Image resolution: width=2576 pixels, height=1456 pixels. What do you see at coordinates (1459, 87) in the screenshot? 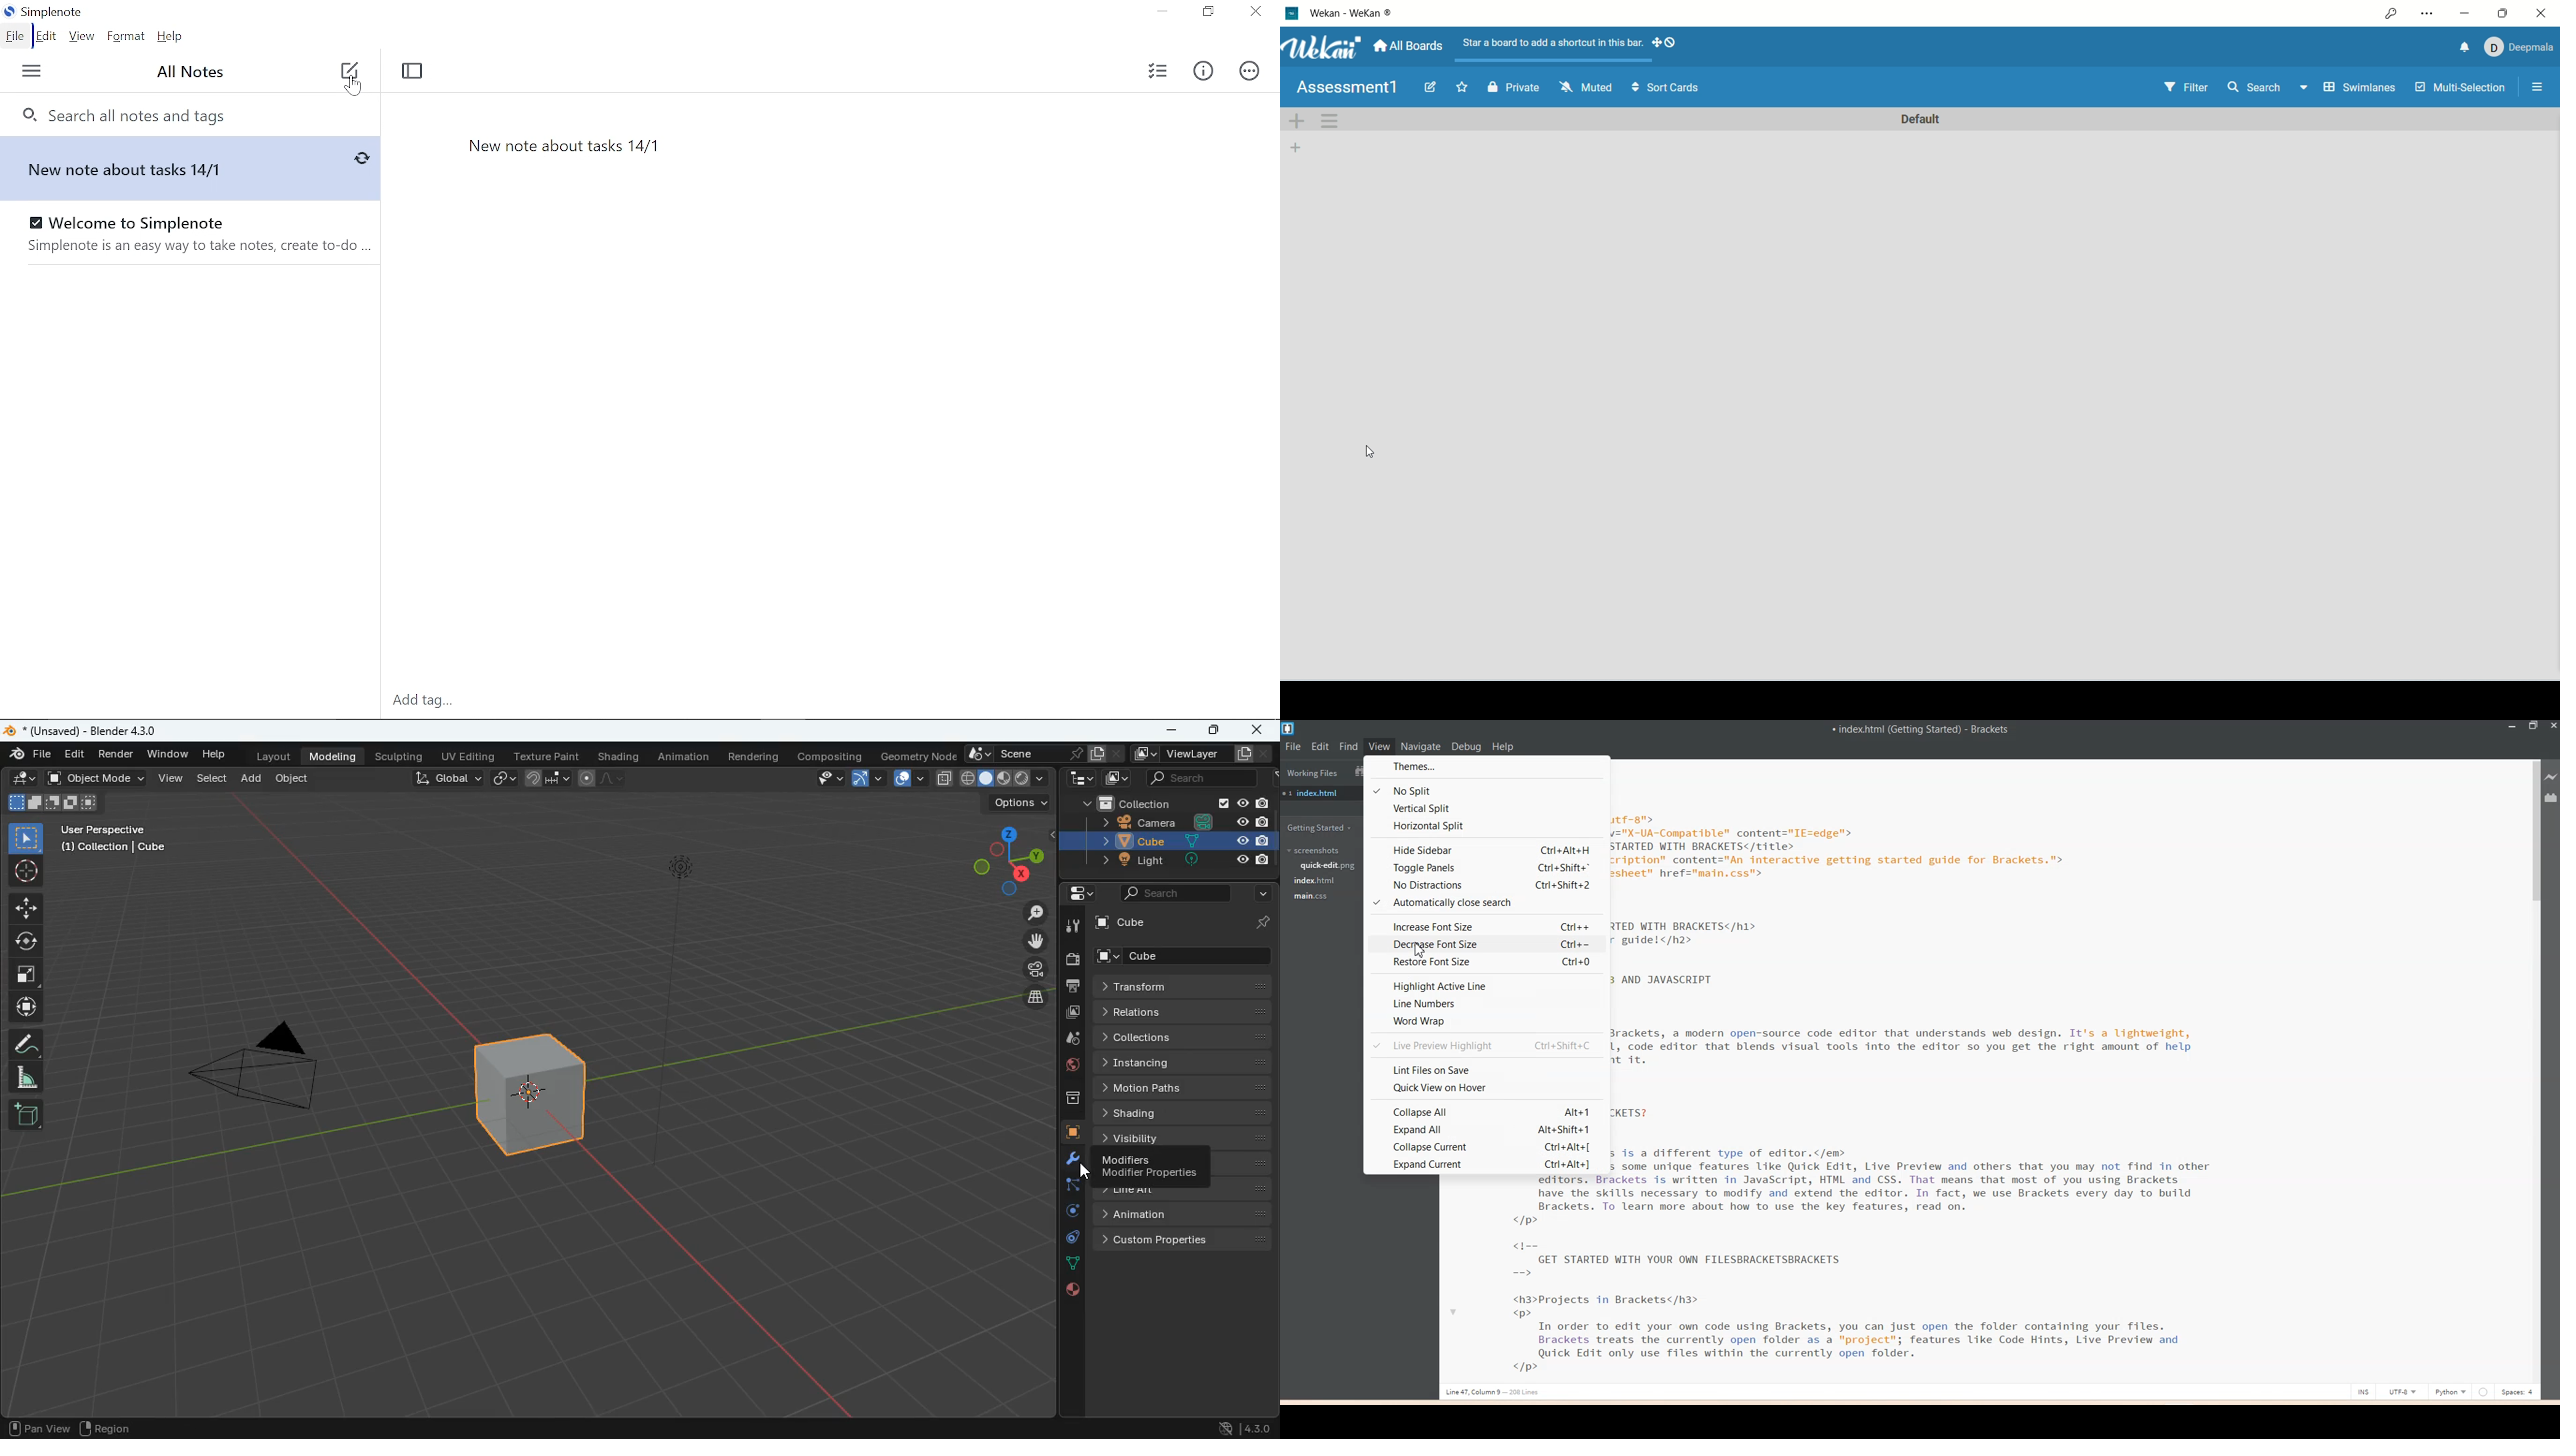
I see `star board` at bounding box center [1459, 87].